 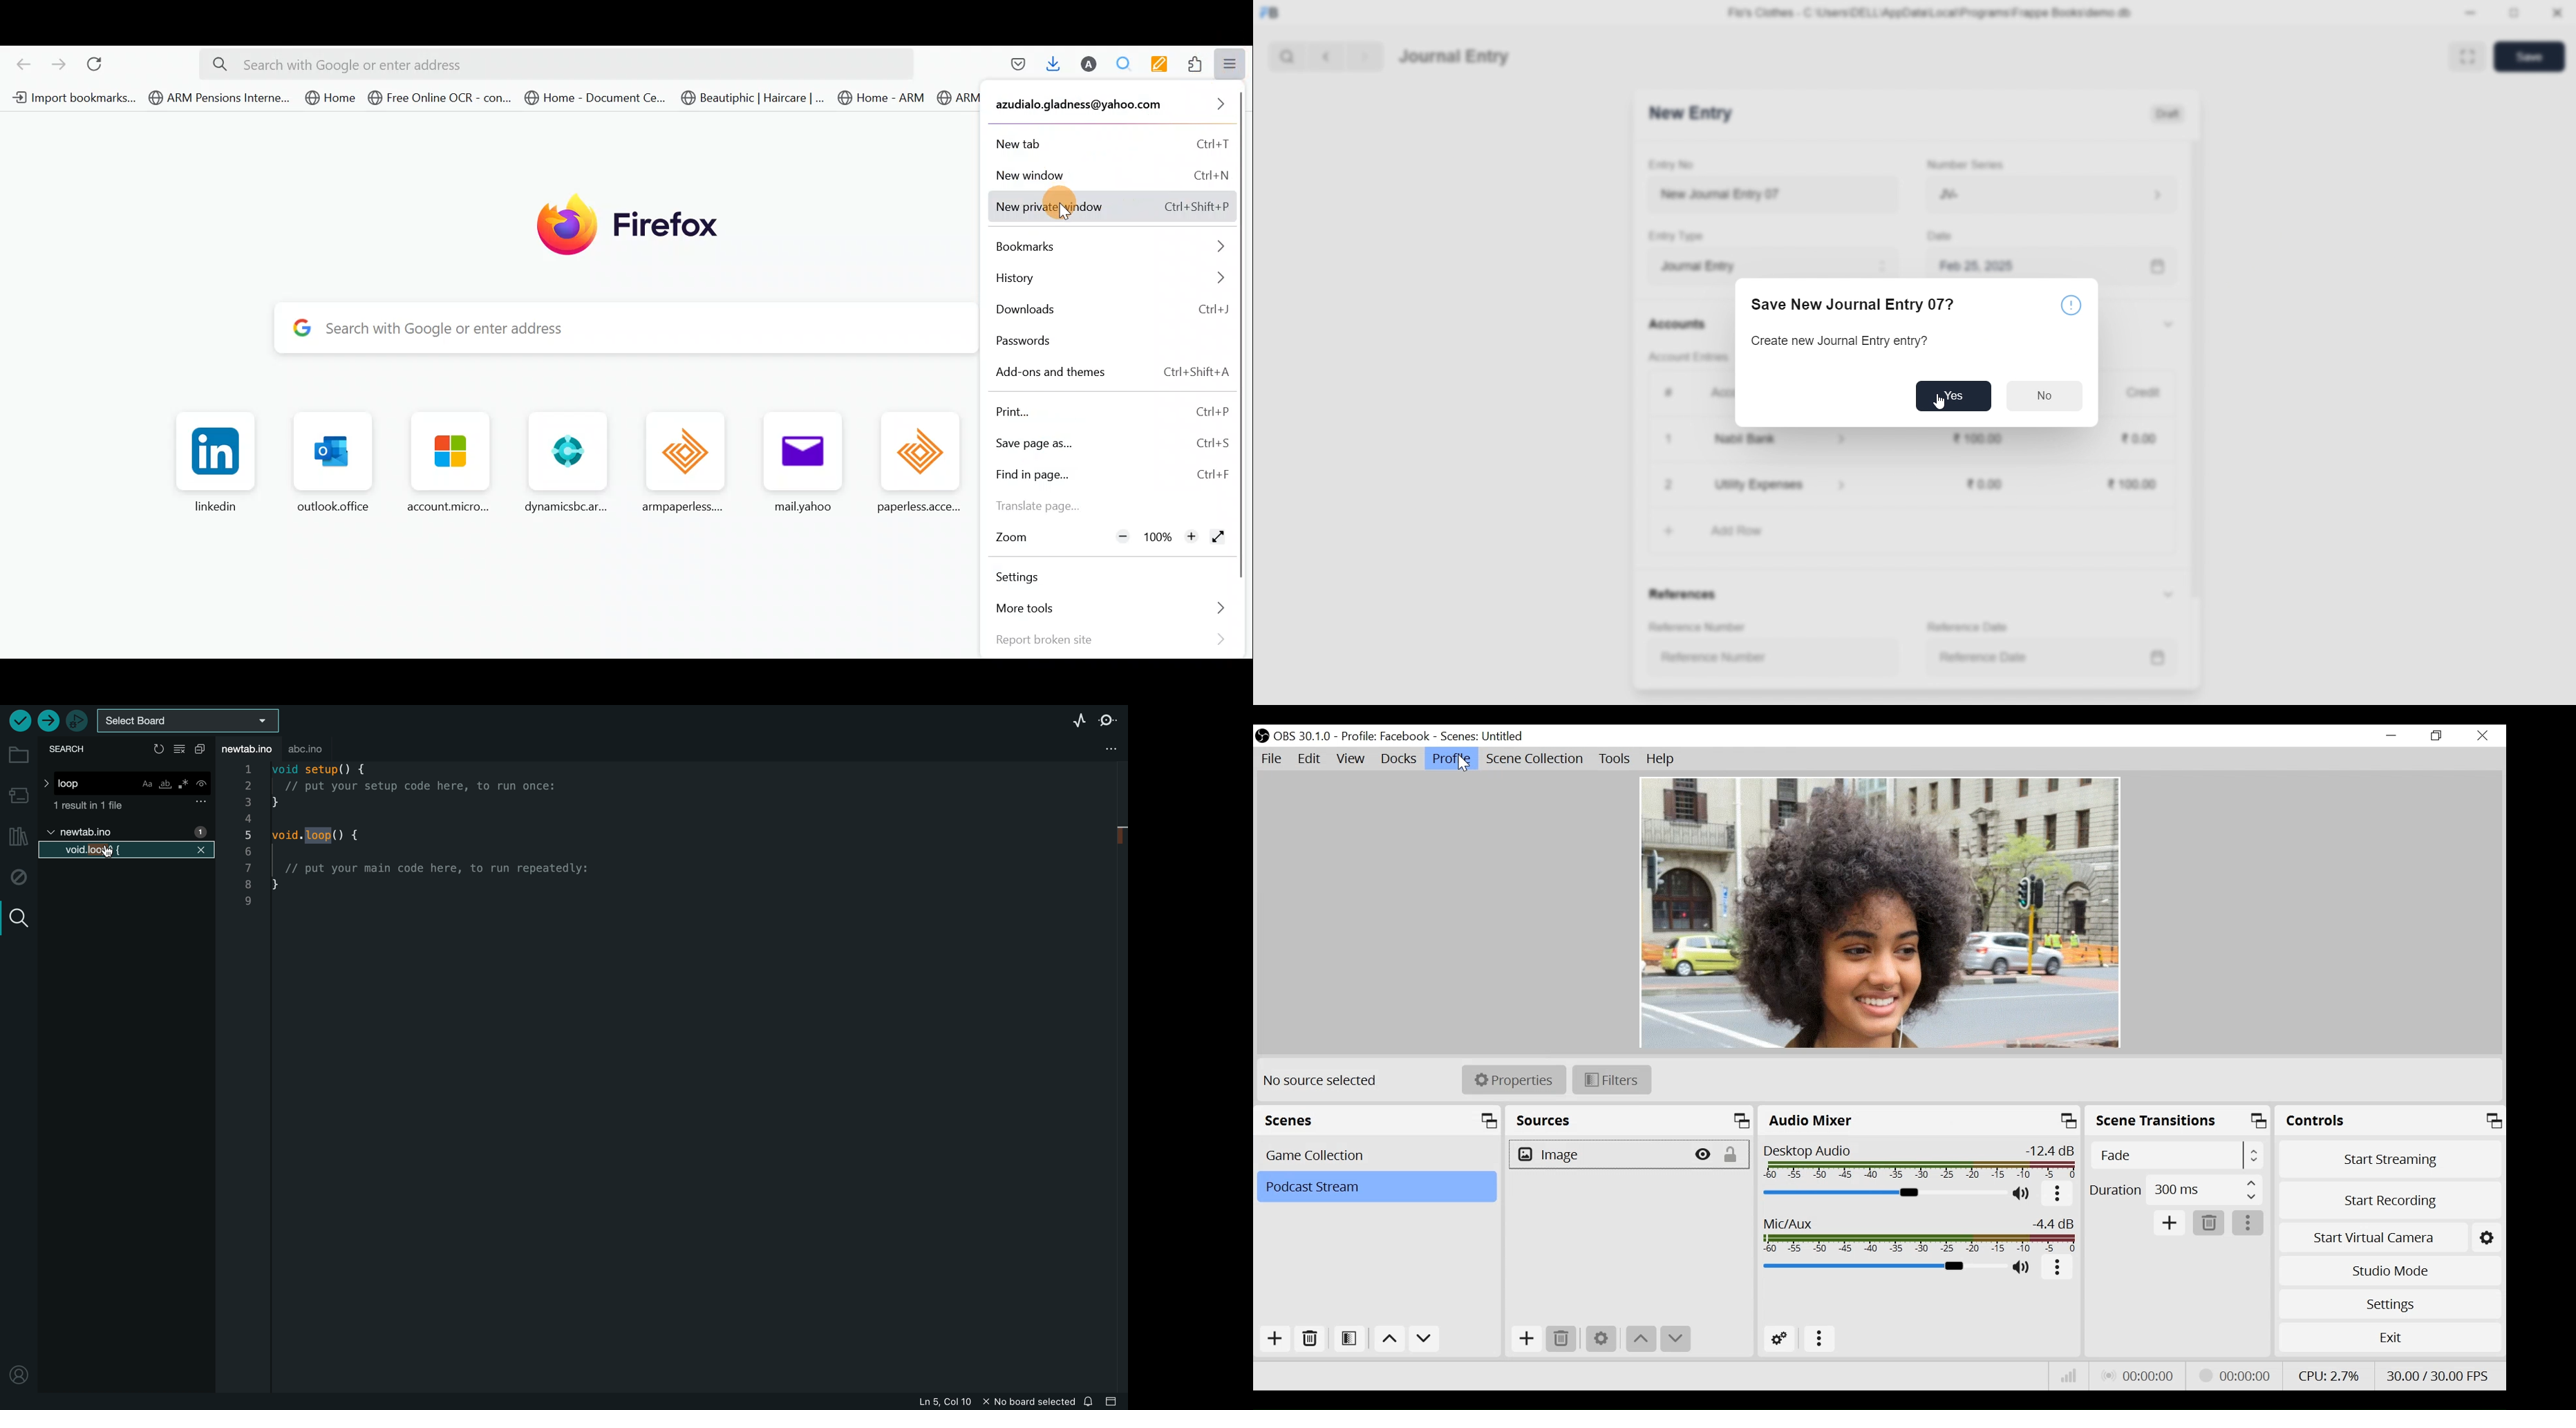 What do you see at coordinates (2175, 1192) in the screenshot?
I see `Duration` at bounding box center [2175, 1192].